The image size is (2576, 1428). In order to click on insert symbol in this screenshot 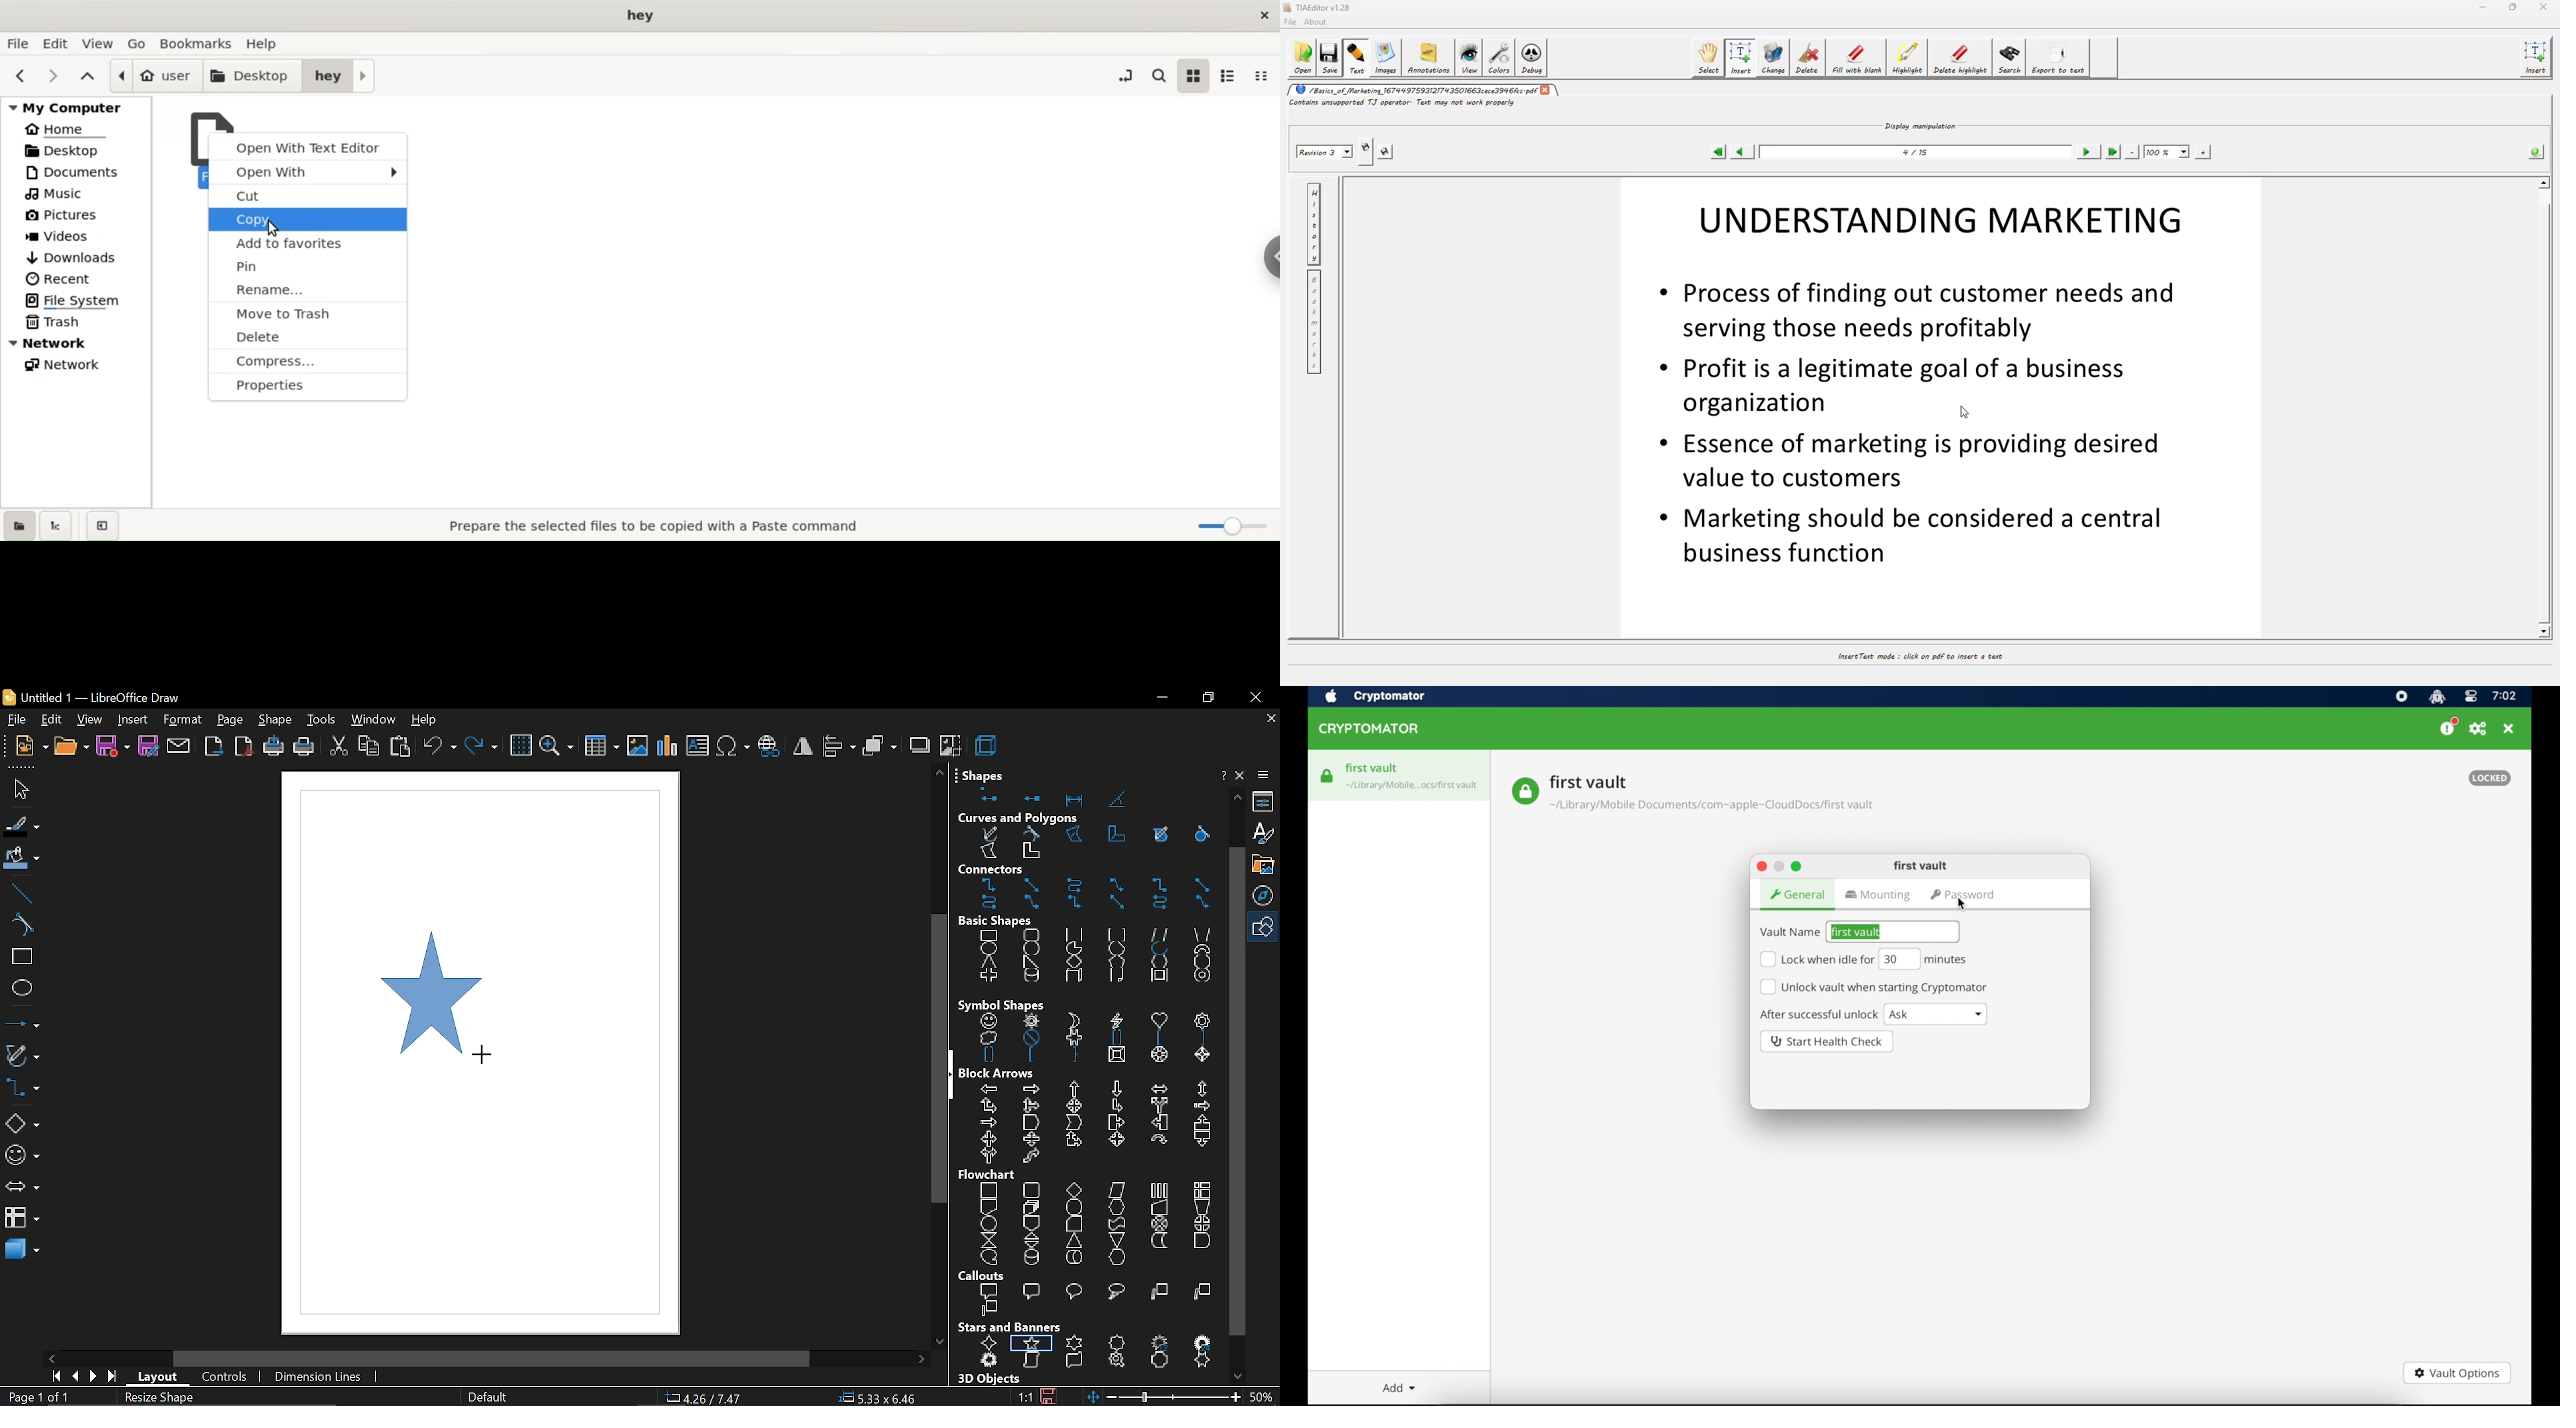, I will do `click(734, 747)`.